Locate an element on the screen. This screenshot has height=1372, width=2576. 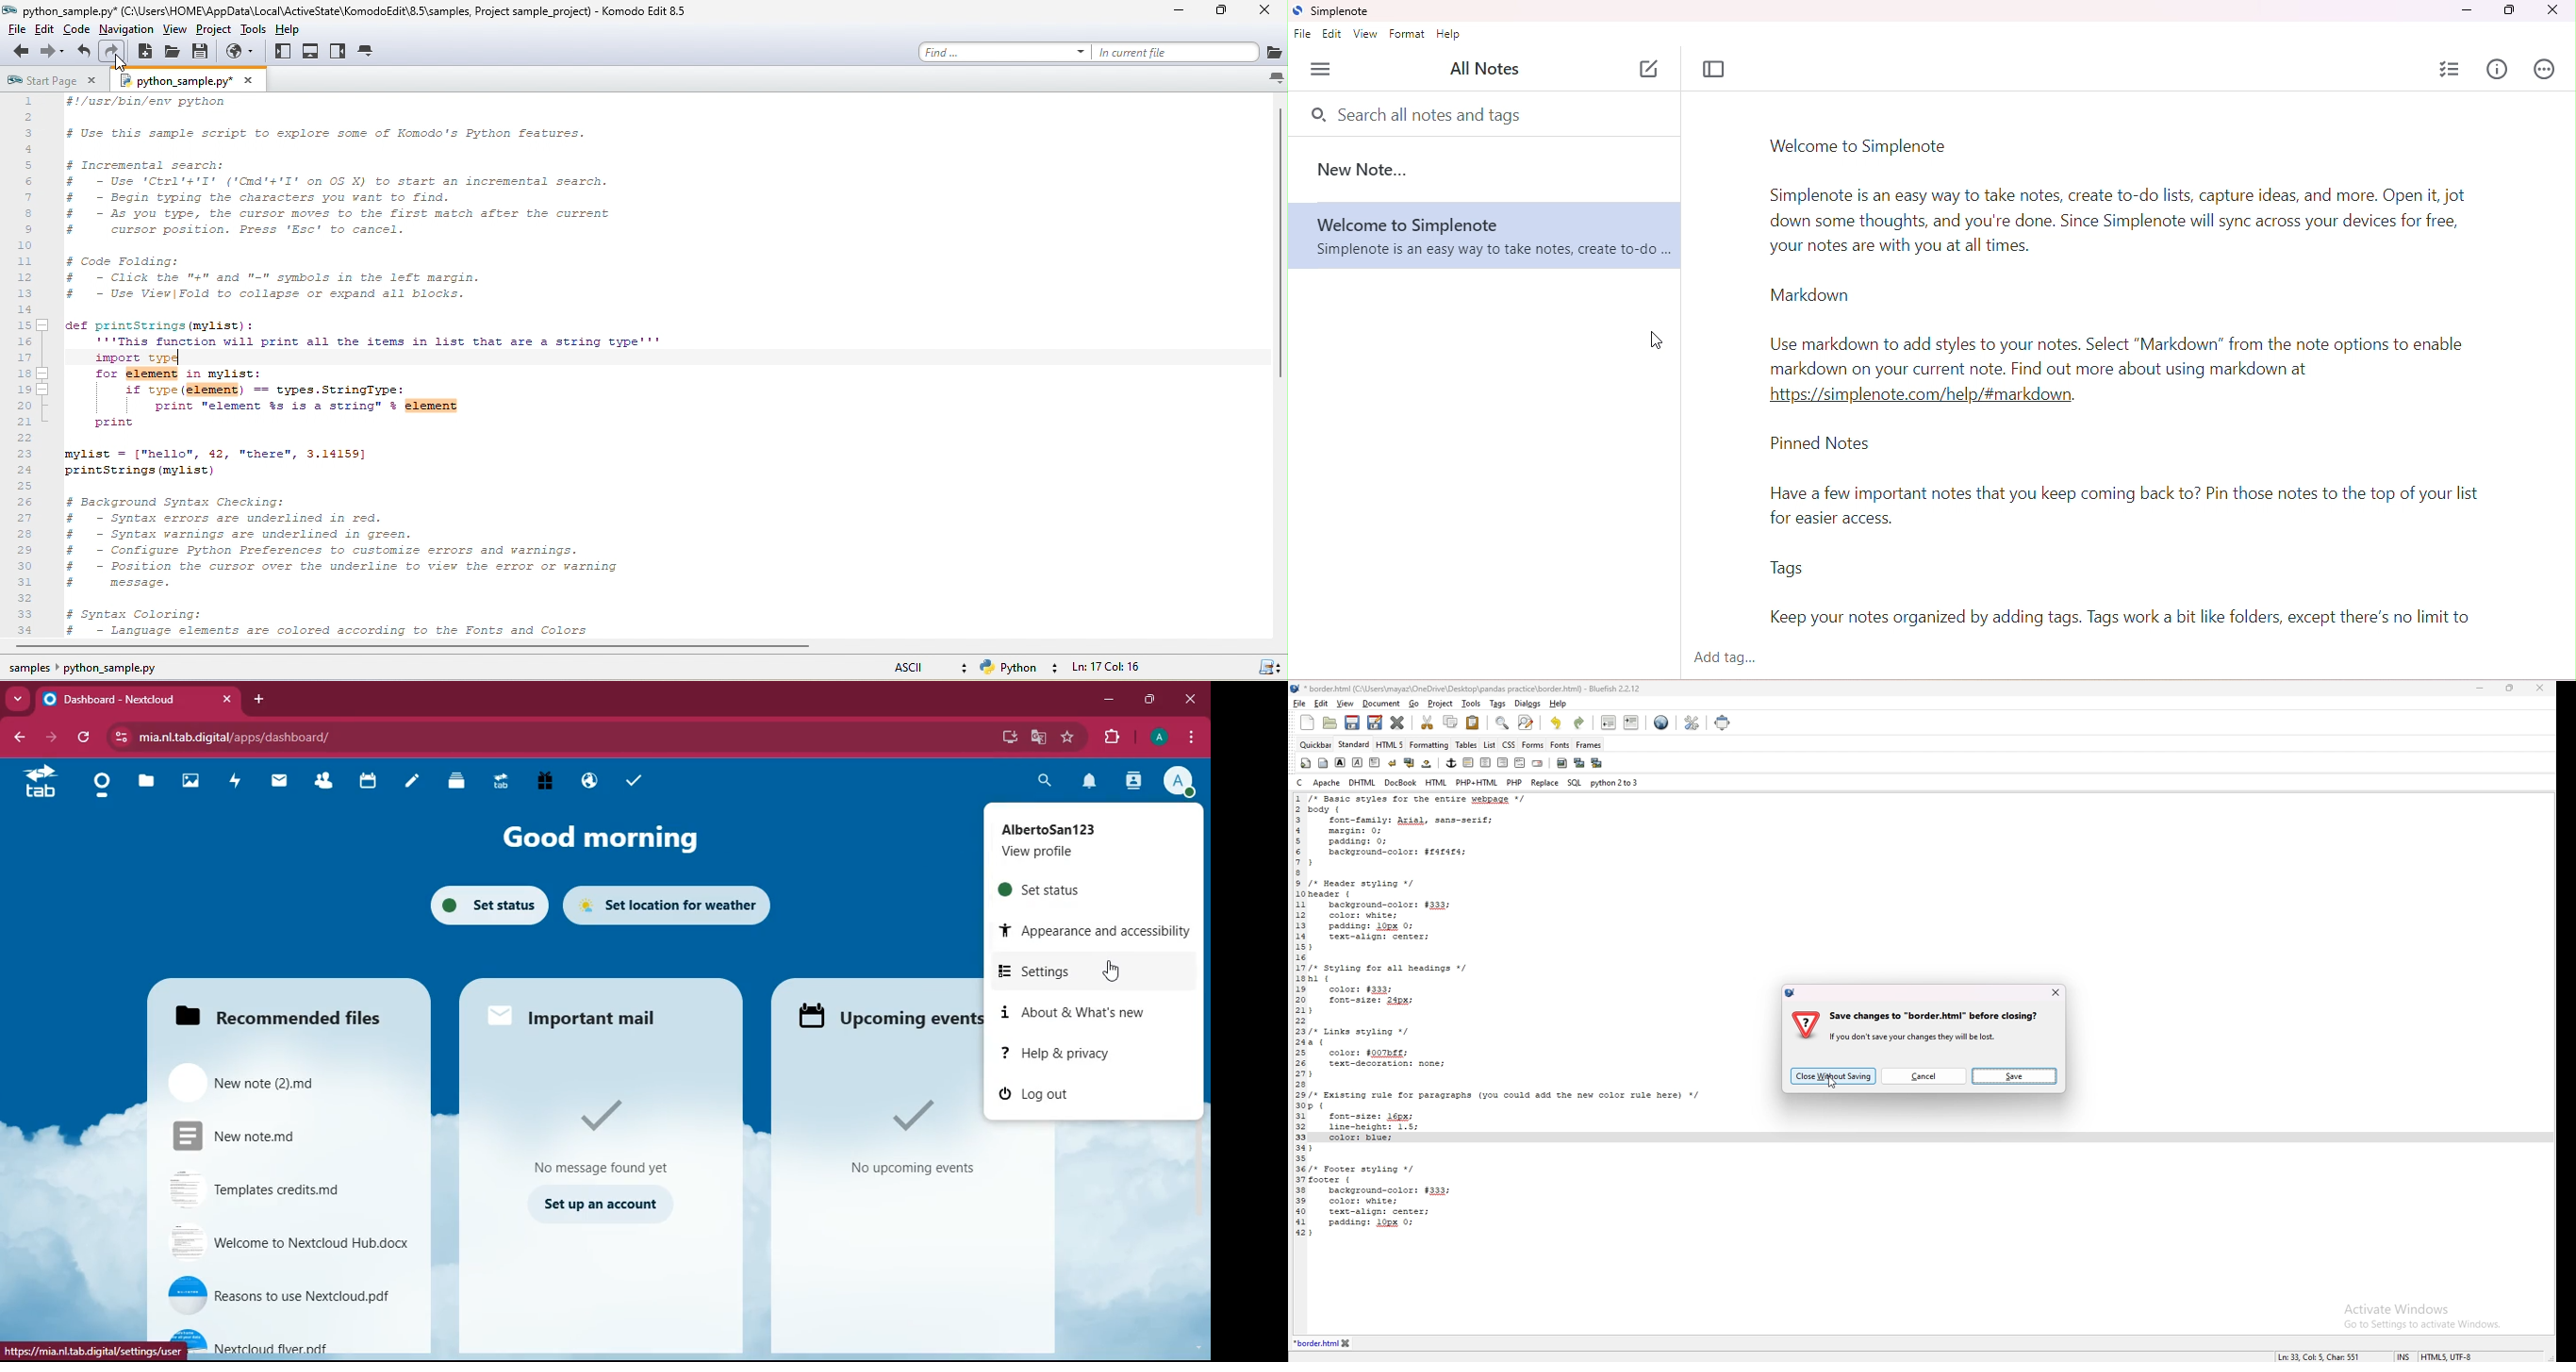
welcome text is located at coordinates (2126, 223).